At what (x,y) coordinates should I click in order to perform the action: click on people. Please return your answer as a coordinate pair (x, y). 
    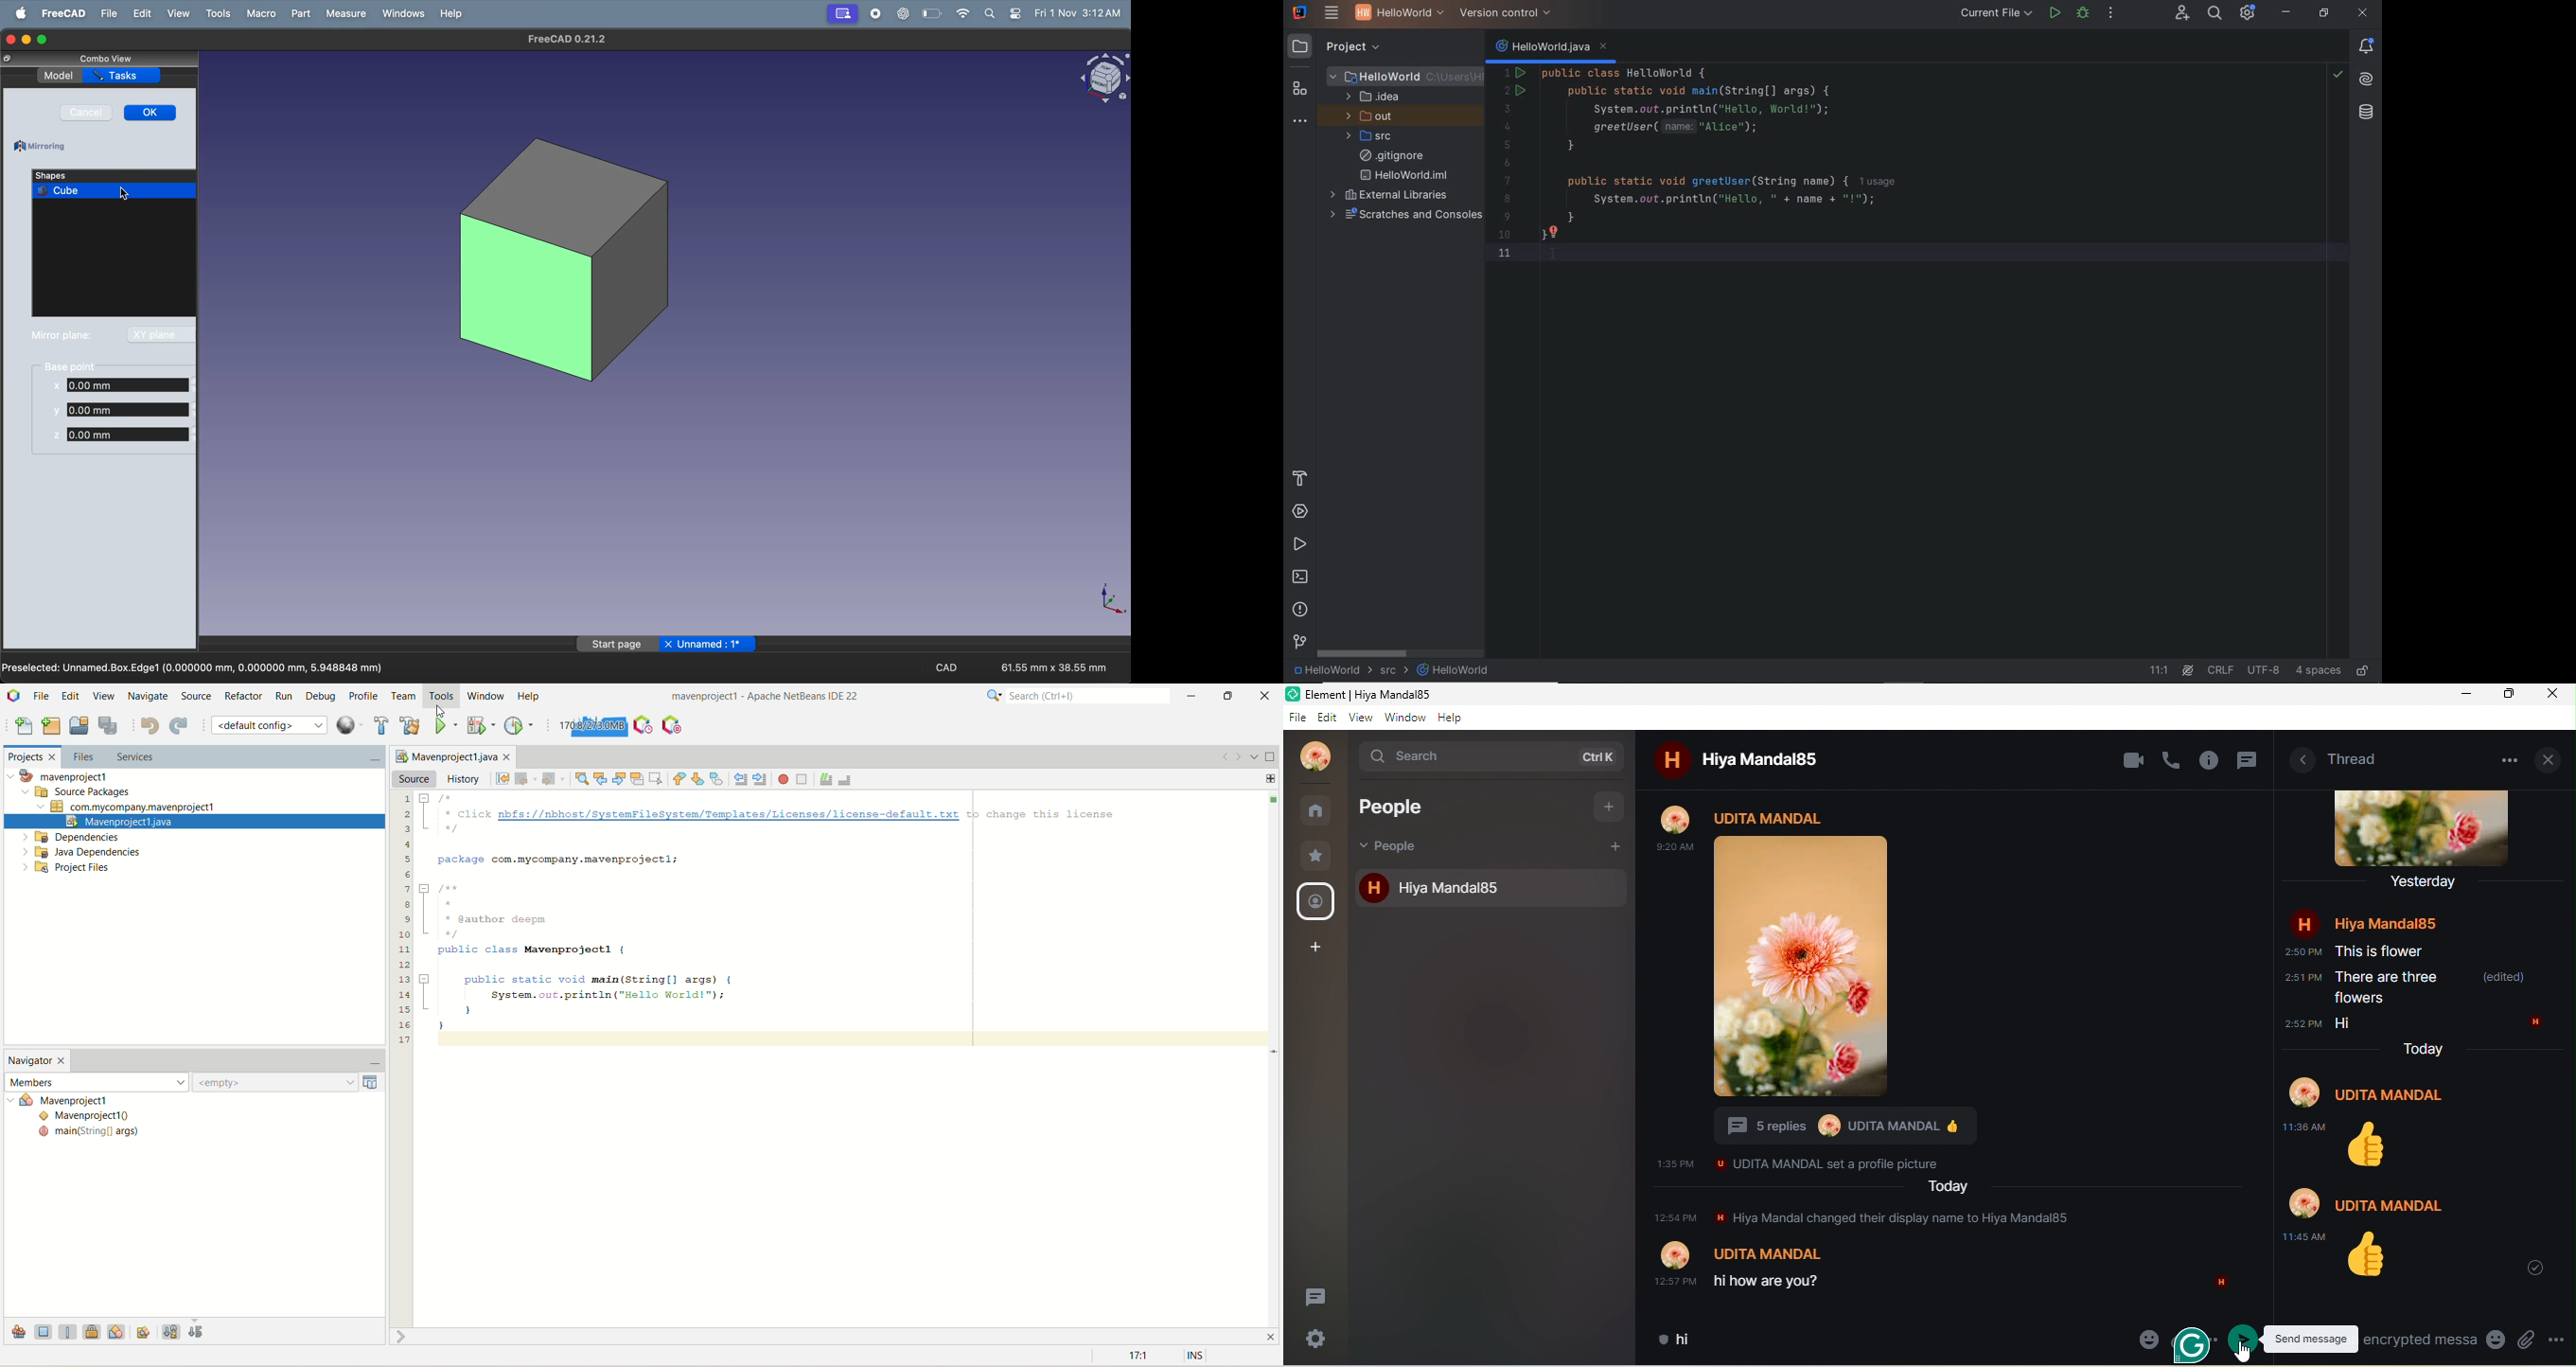
    Looking at the image, I should click on (1410, 806).